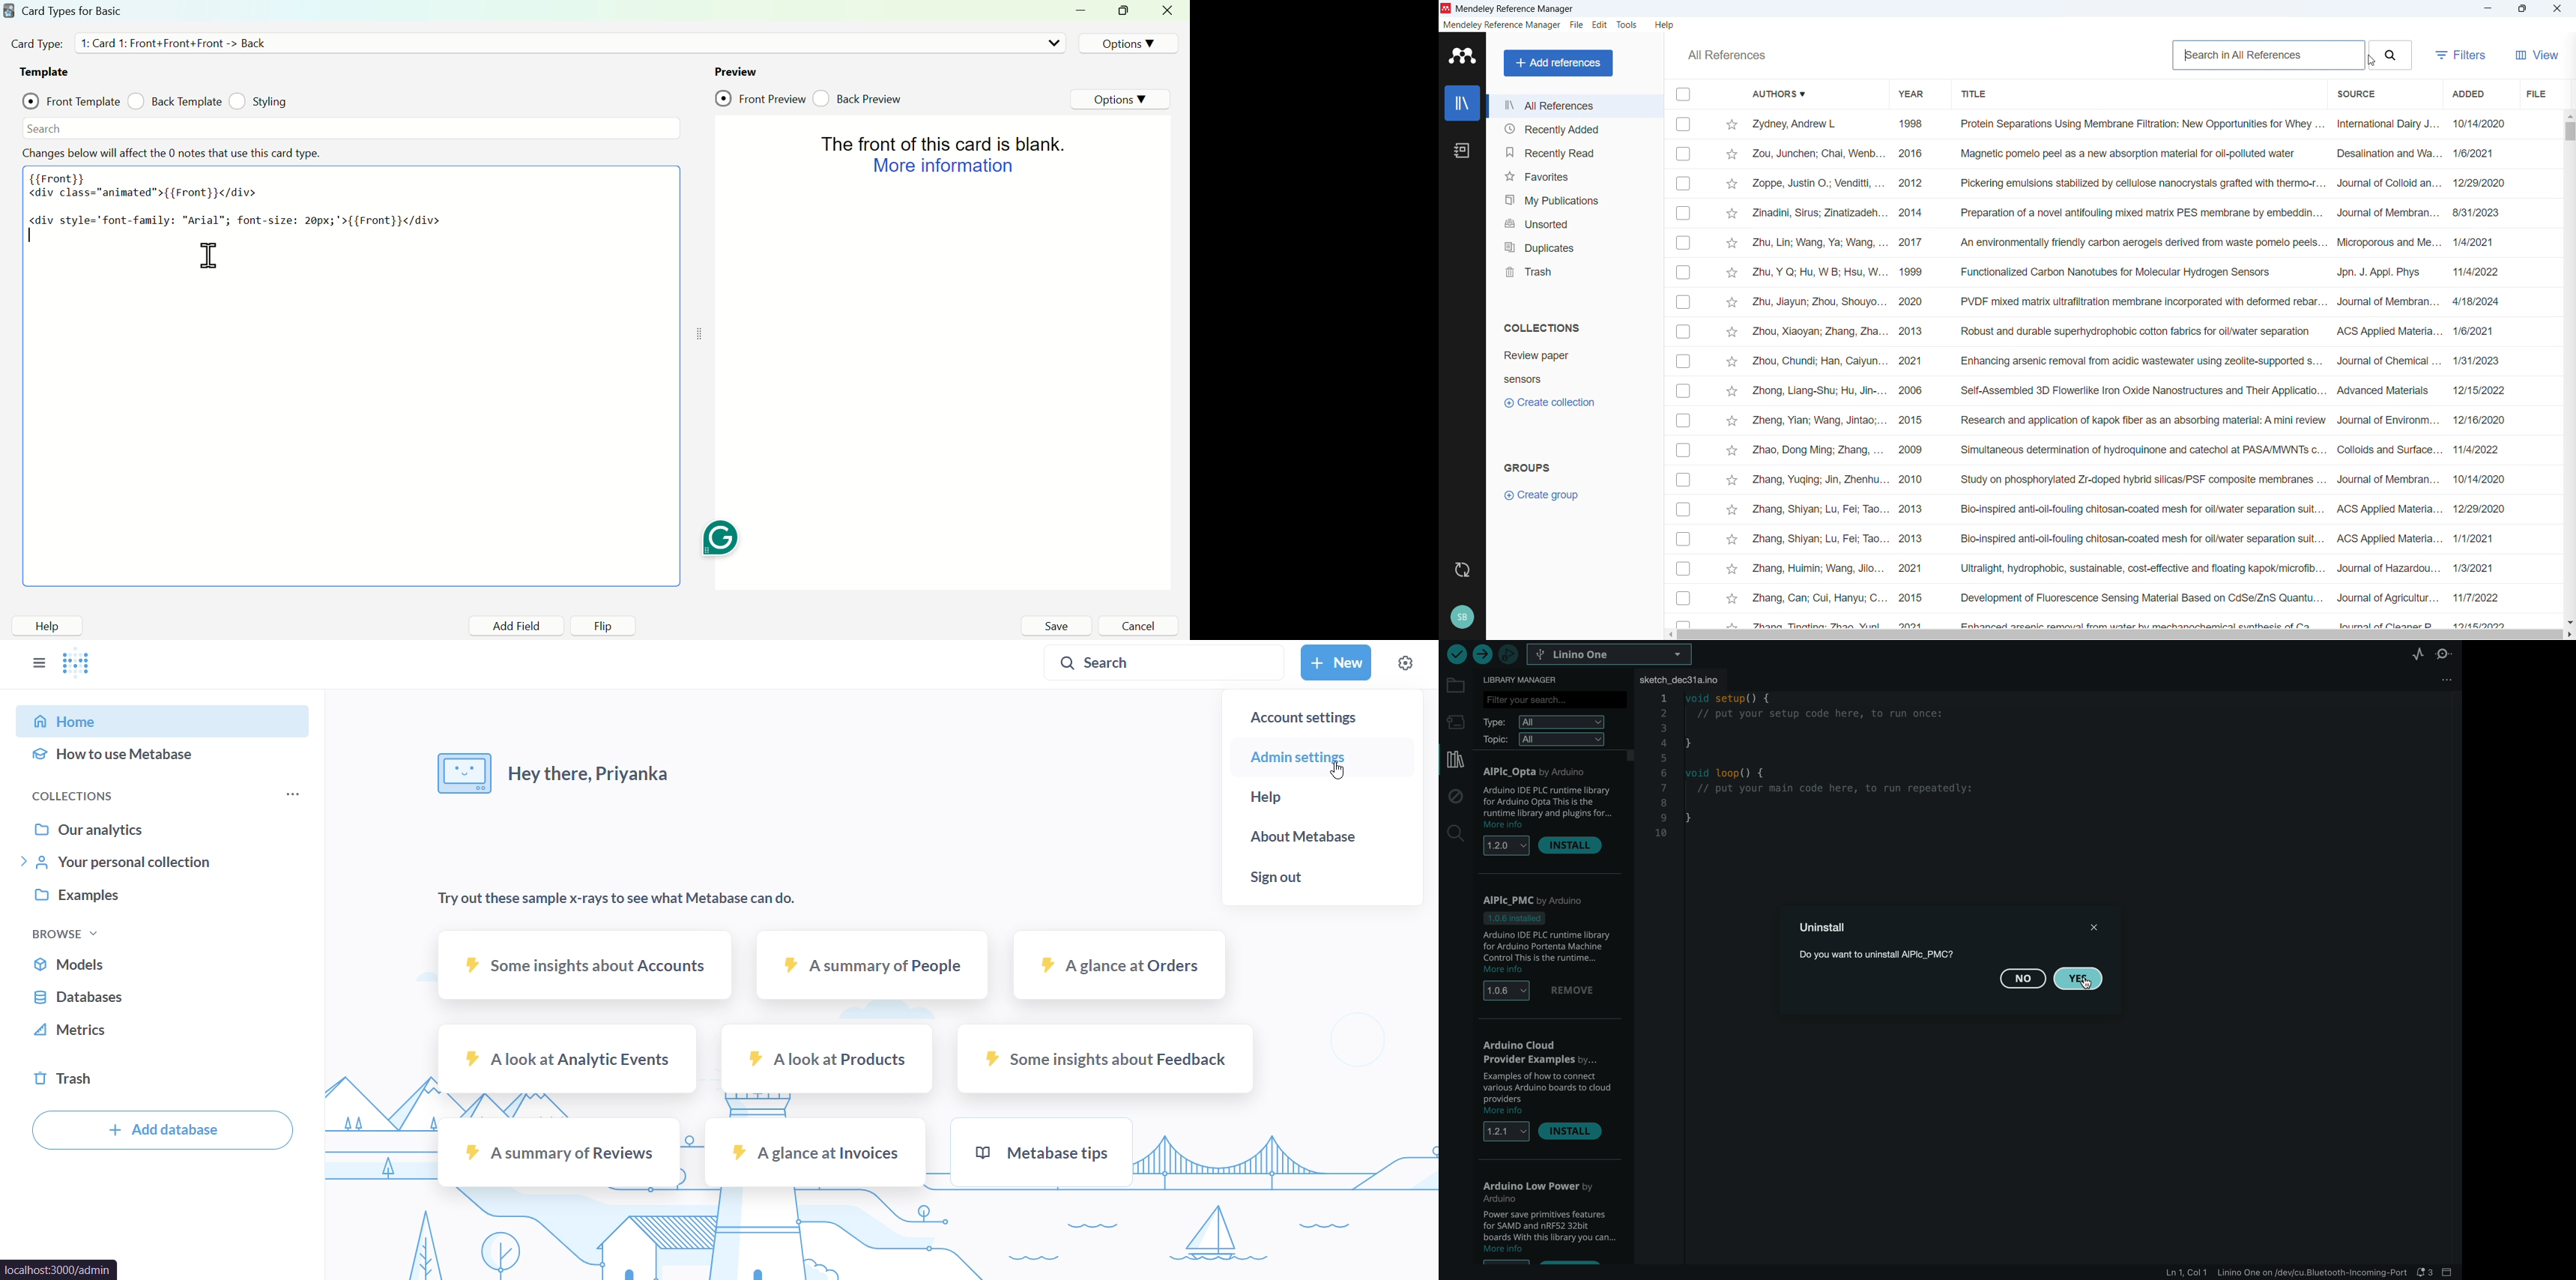  Describe the element at coordinates (605, 626) in the screenshot. I see `flip` at that location.